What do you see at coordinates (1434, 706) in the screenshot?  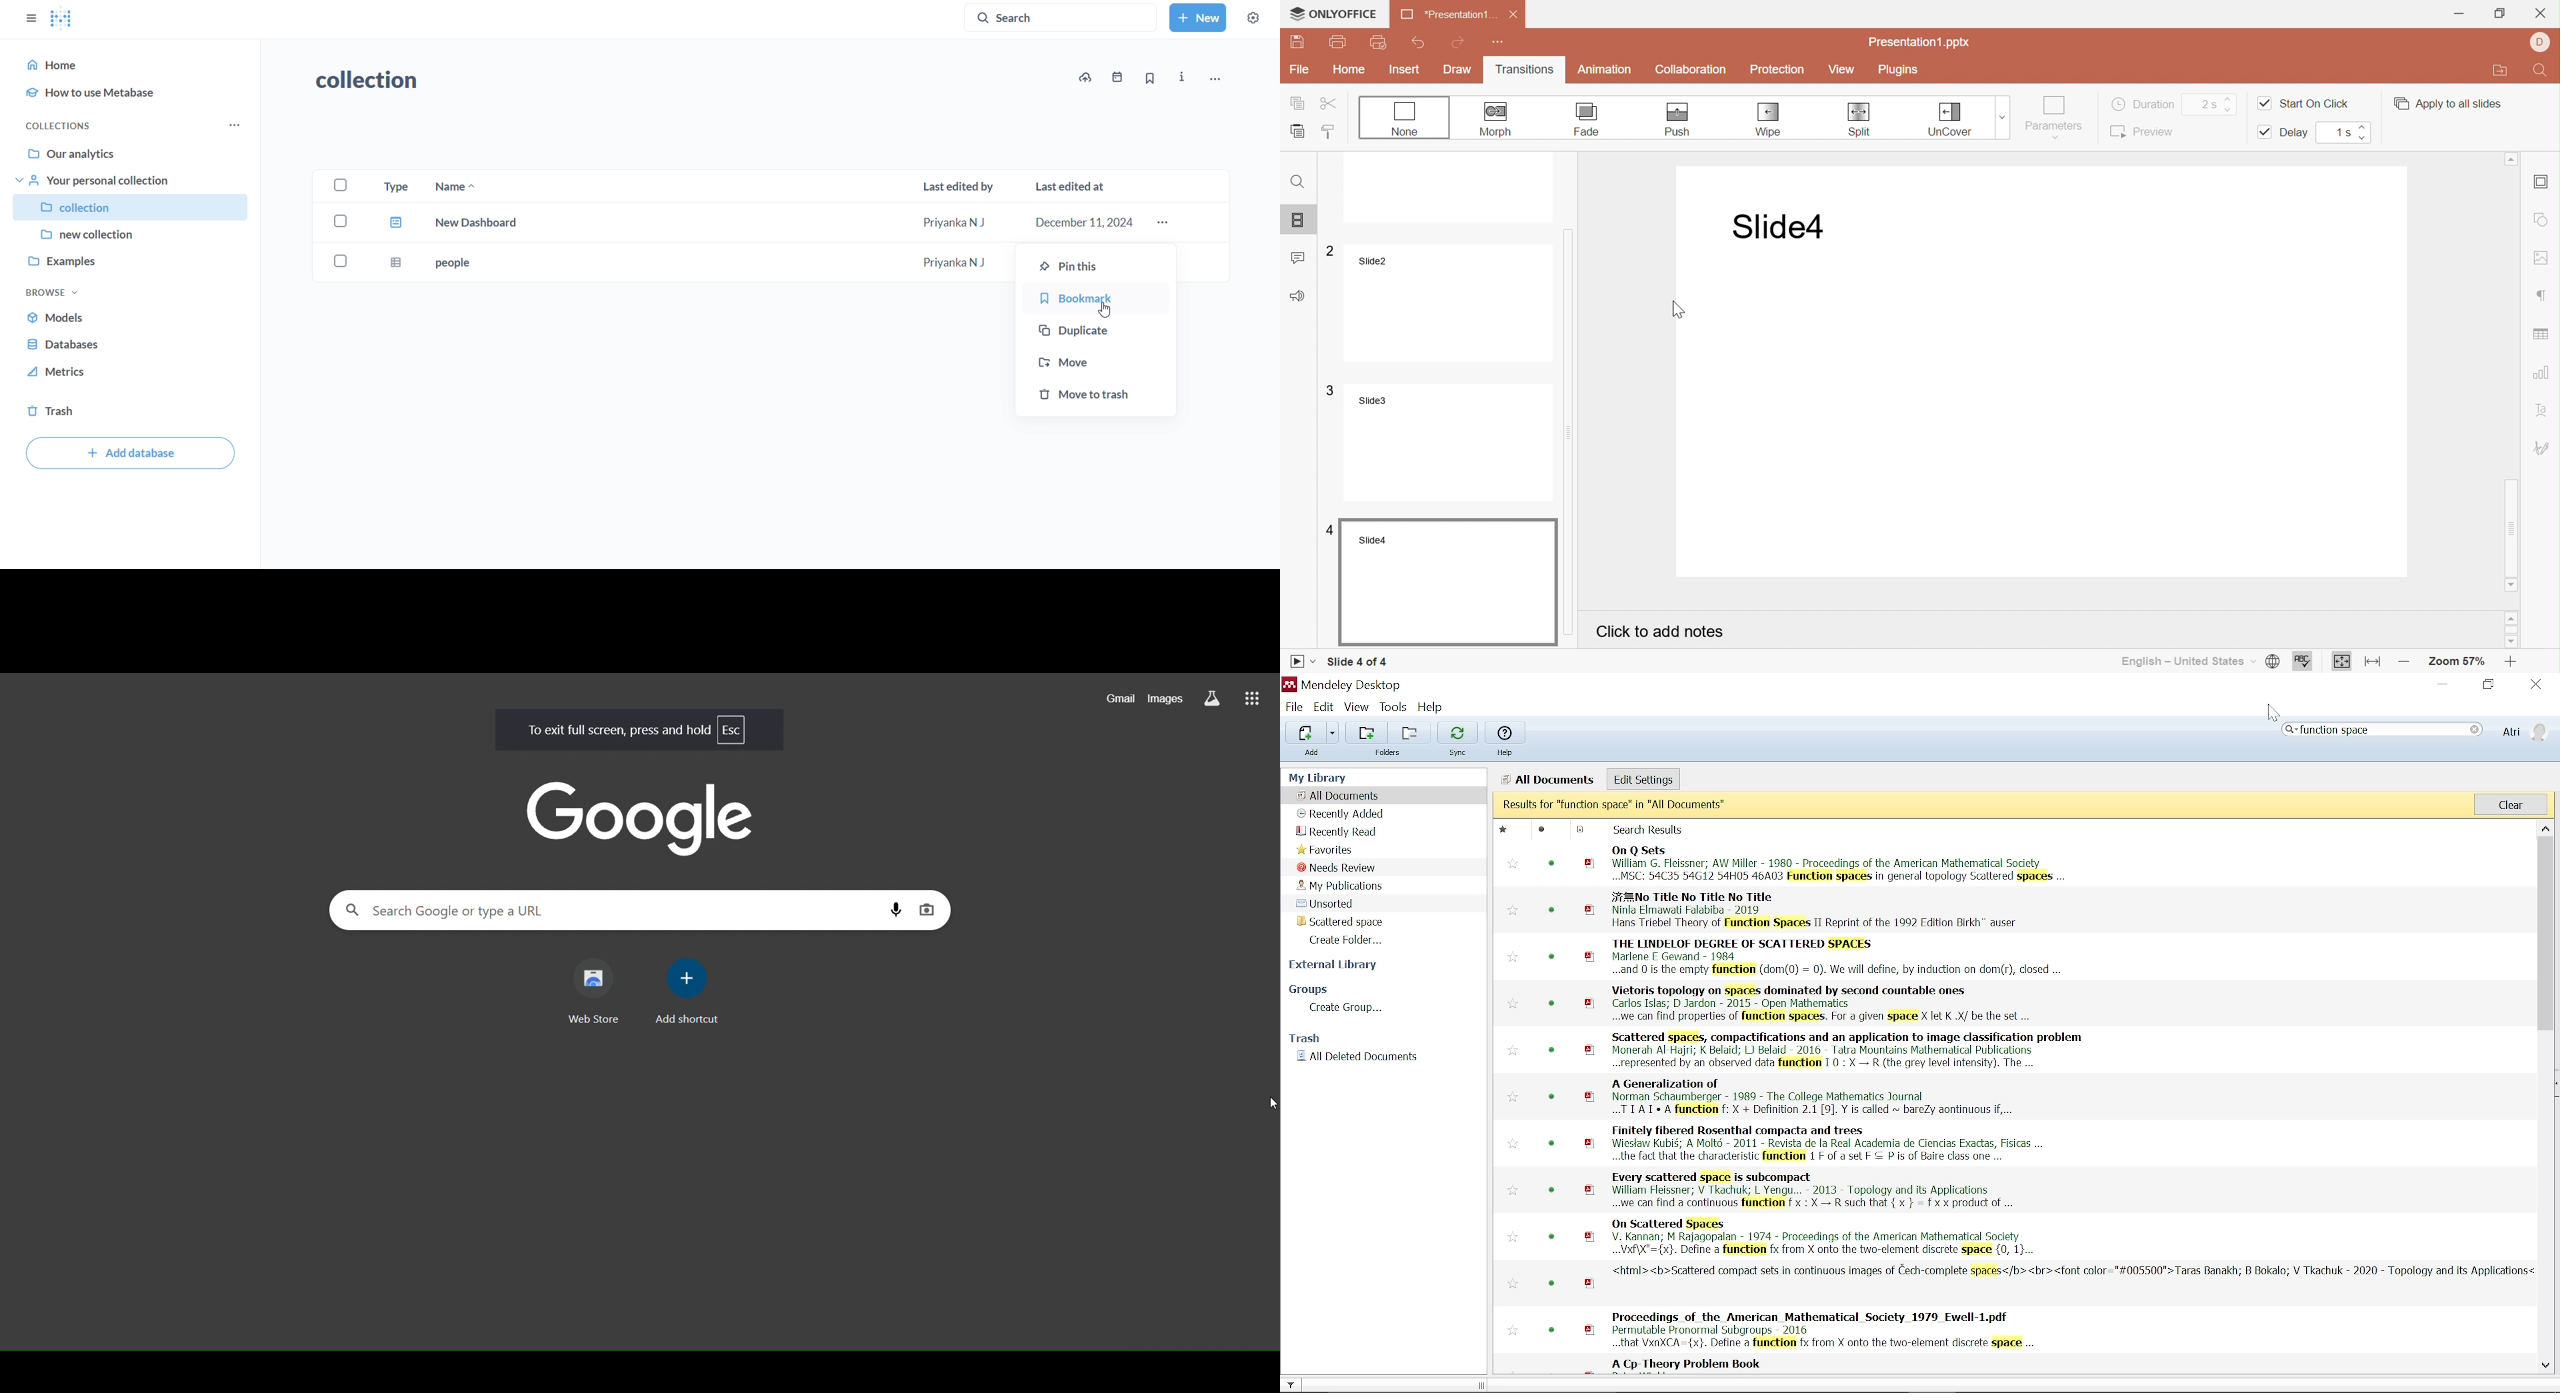 I see `Help` at bounding box center [1434, 706].